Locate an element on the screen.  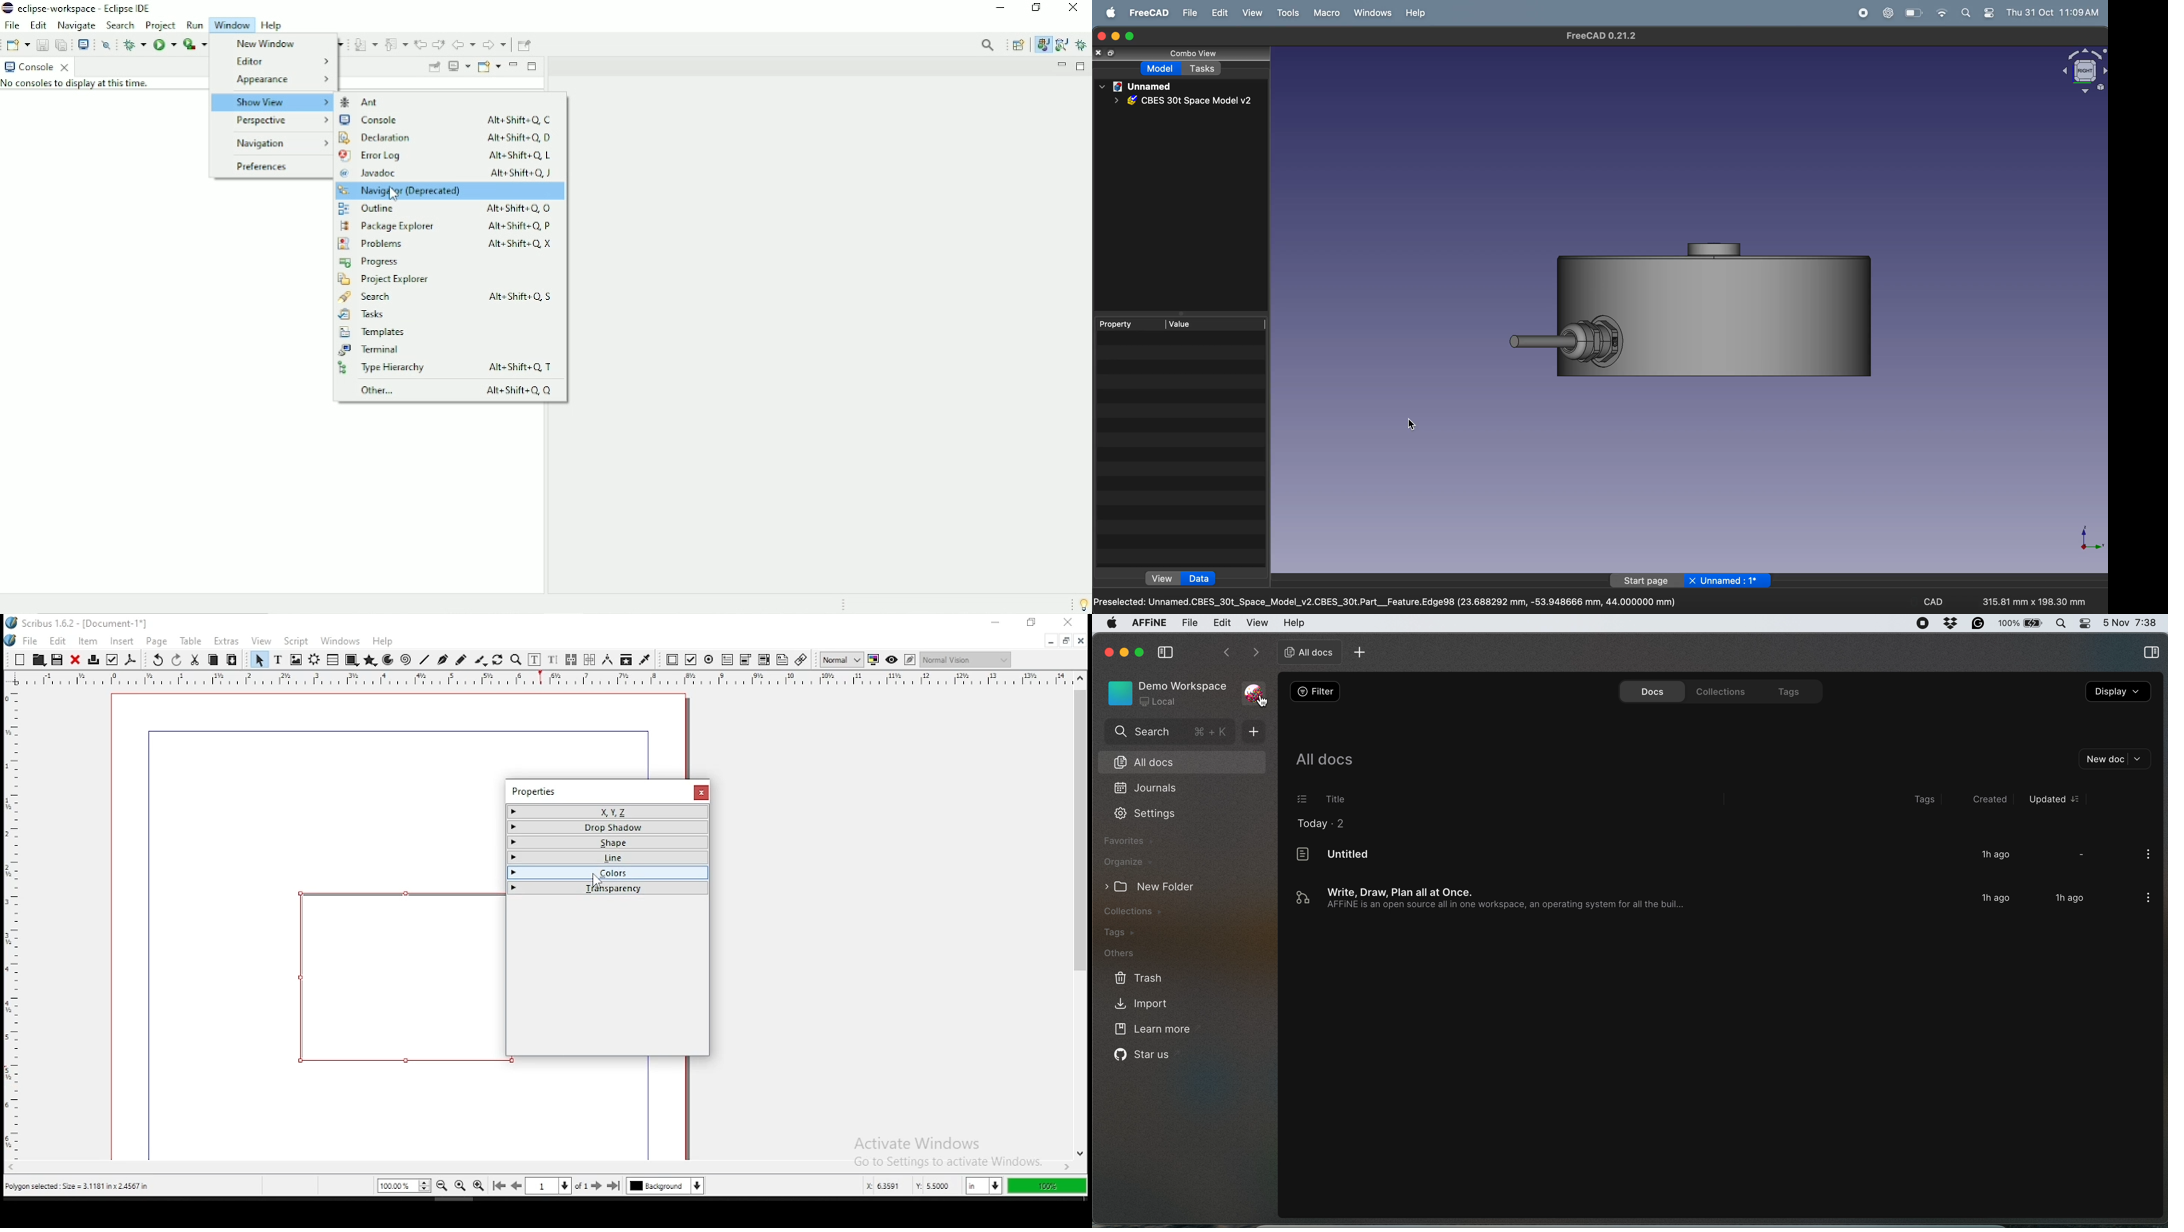
line is located at coordinates (609, 857).